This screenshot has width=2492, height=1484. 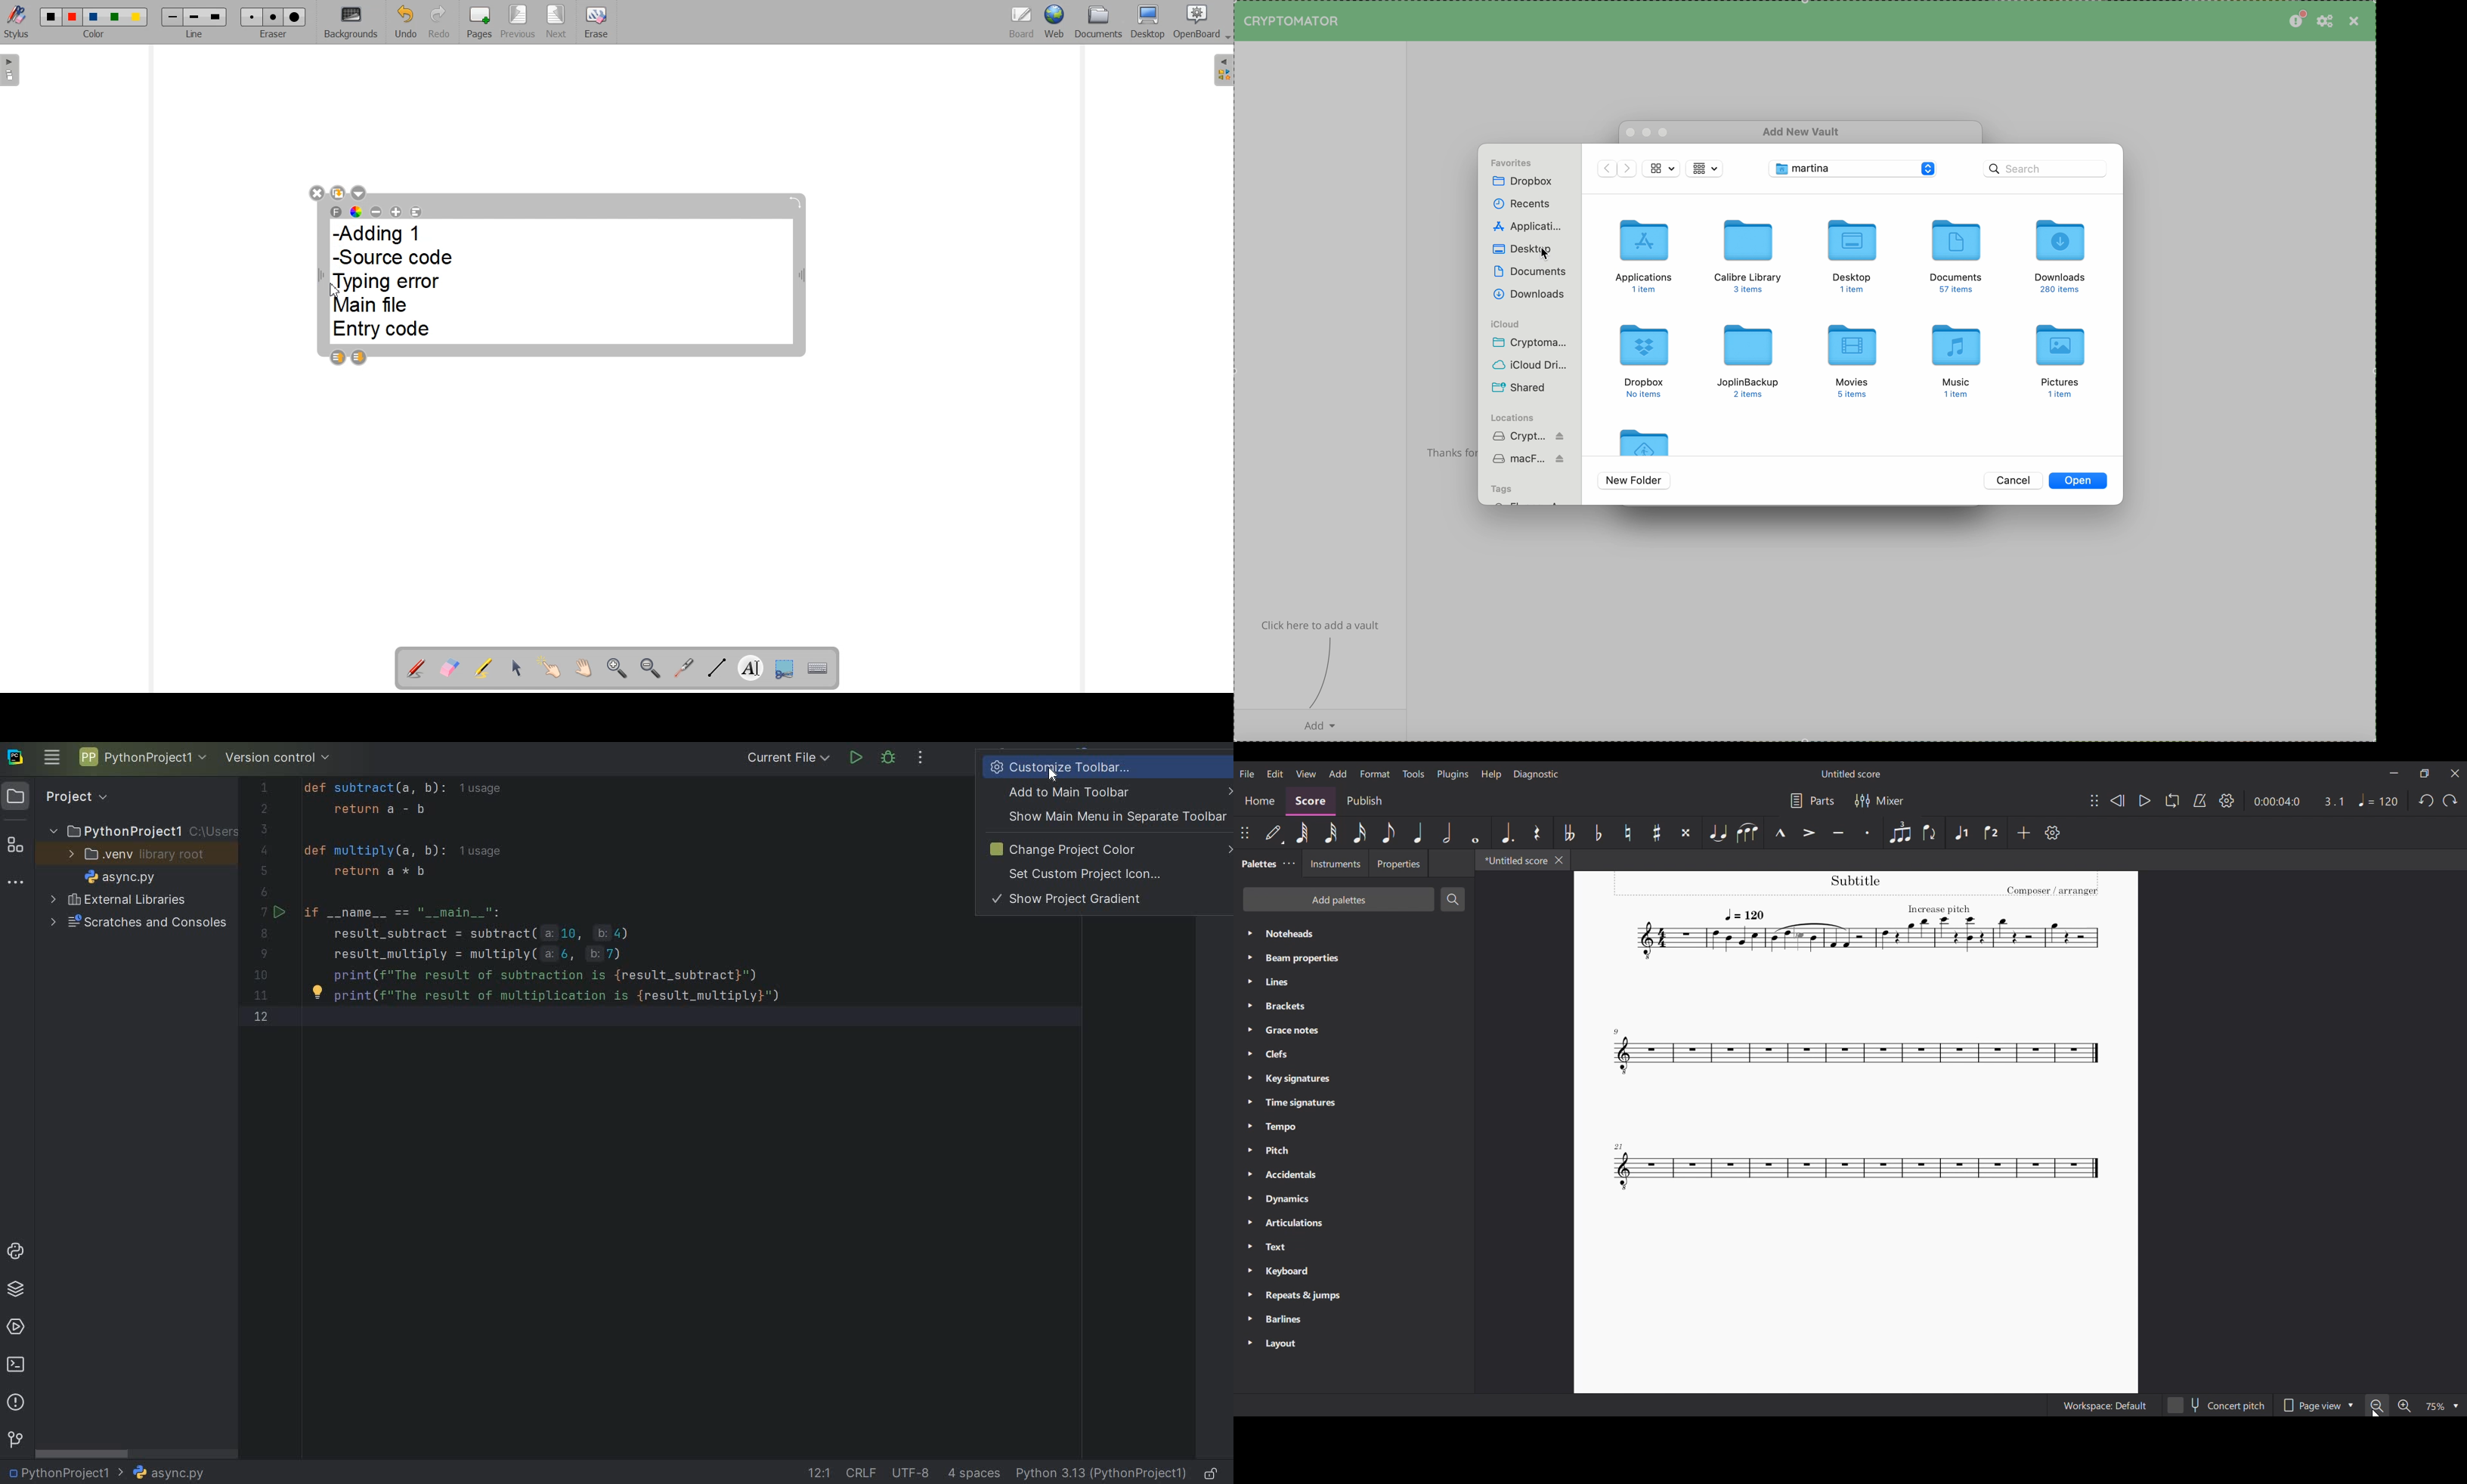 What do you see at coordinates (1355, 934) in the screenshot?
I see `Noteheads` at bounding box center [1355, 934].